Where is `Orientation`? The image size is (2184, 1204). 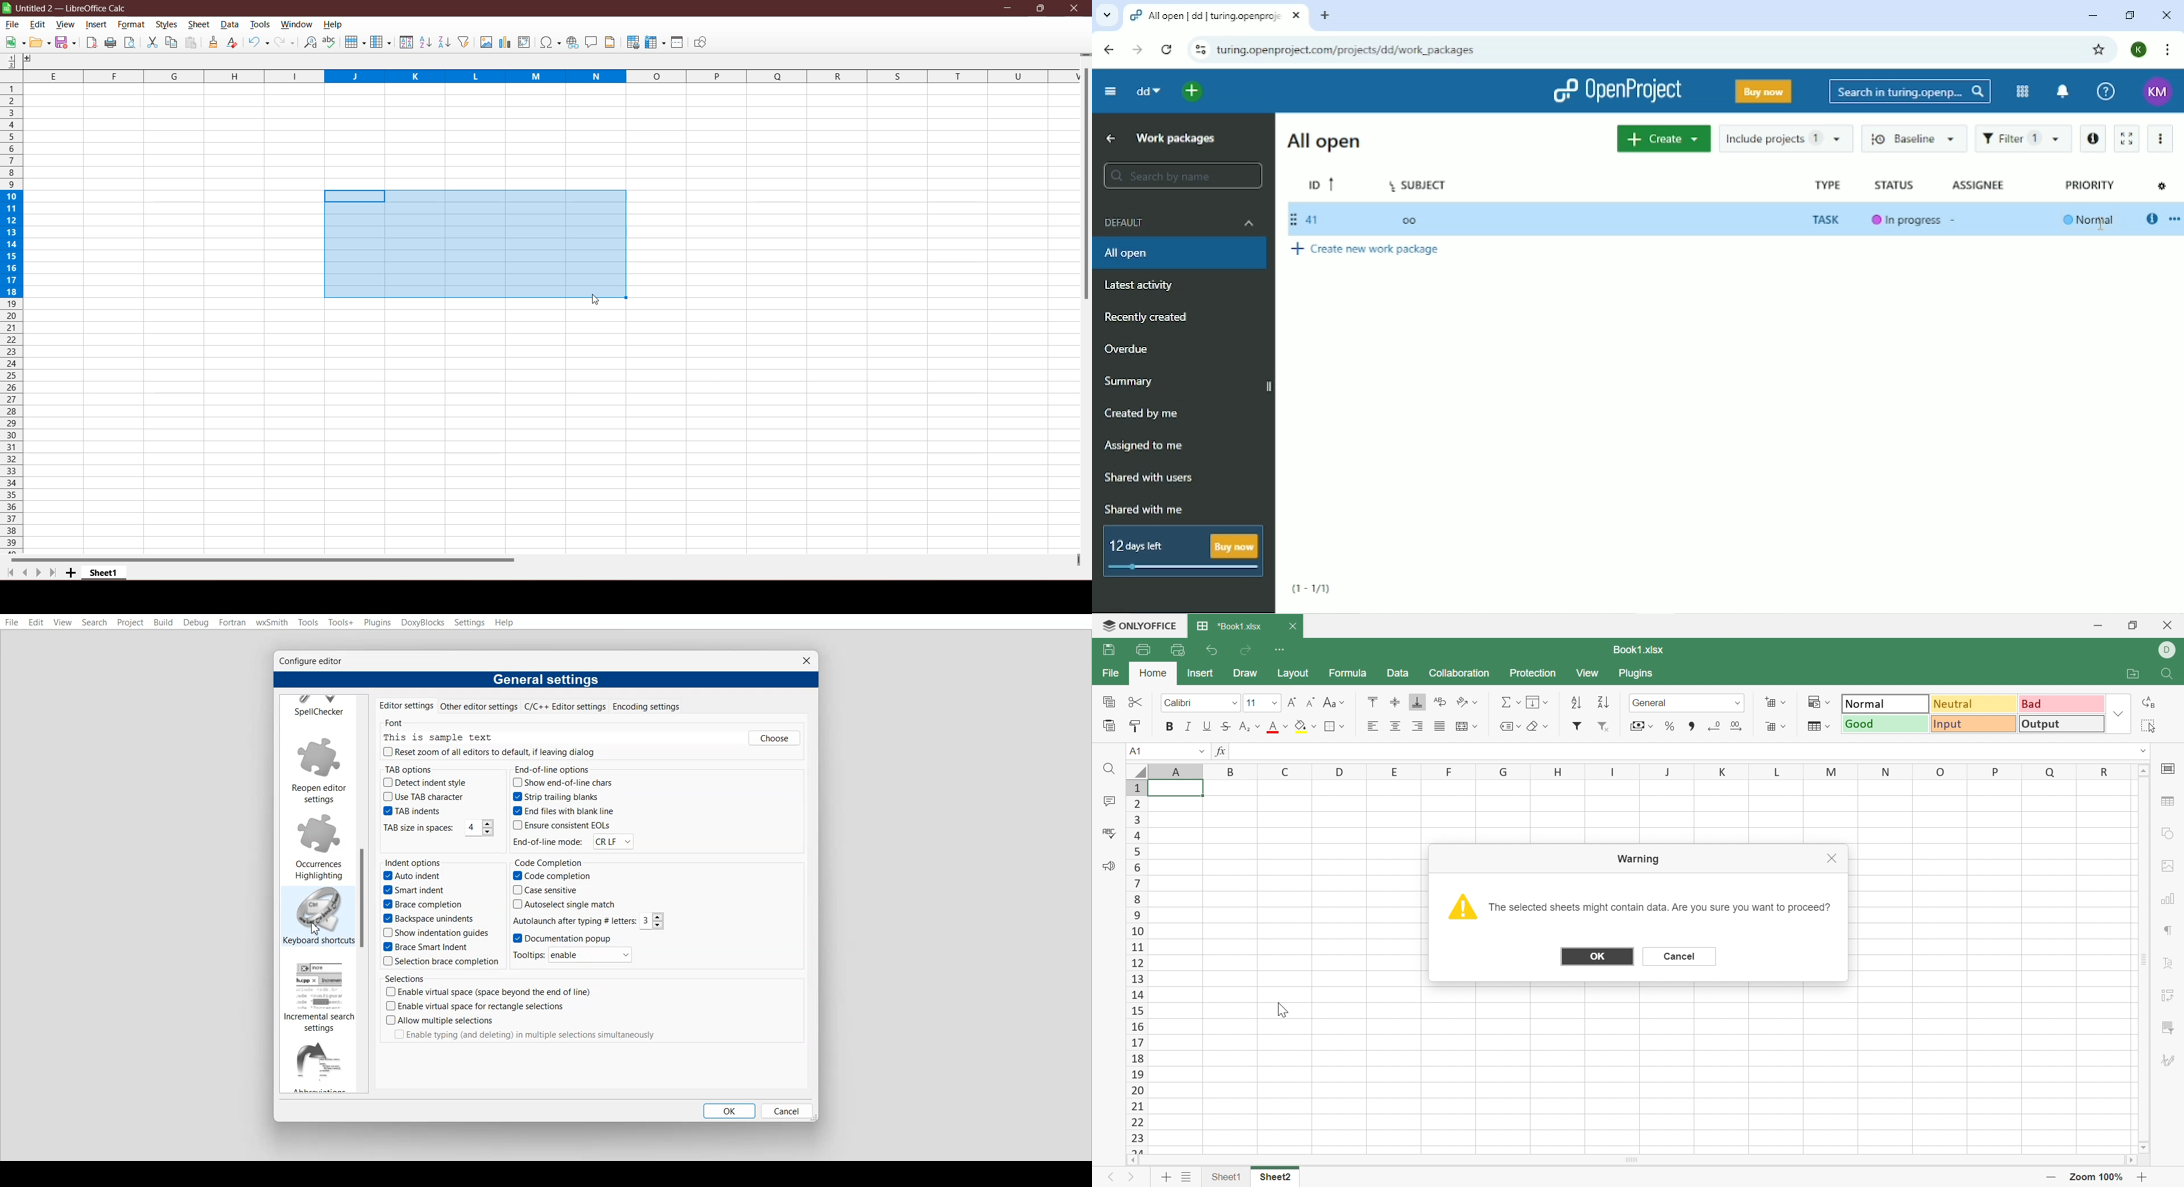
Orientation is located at coordinates (1461, 701).